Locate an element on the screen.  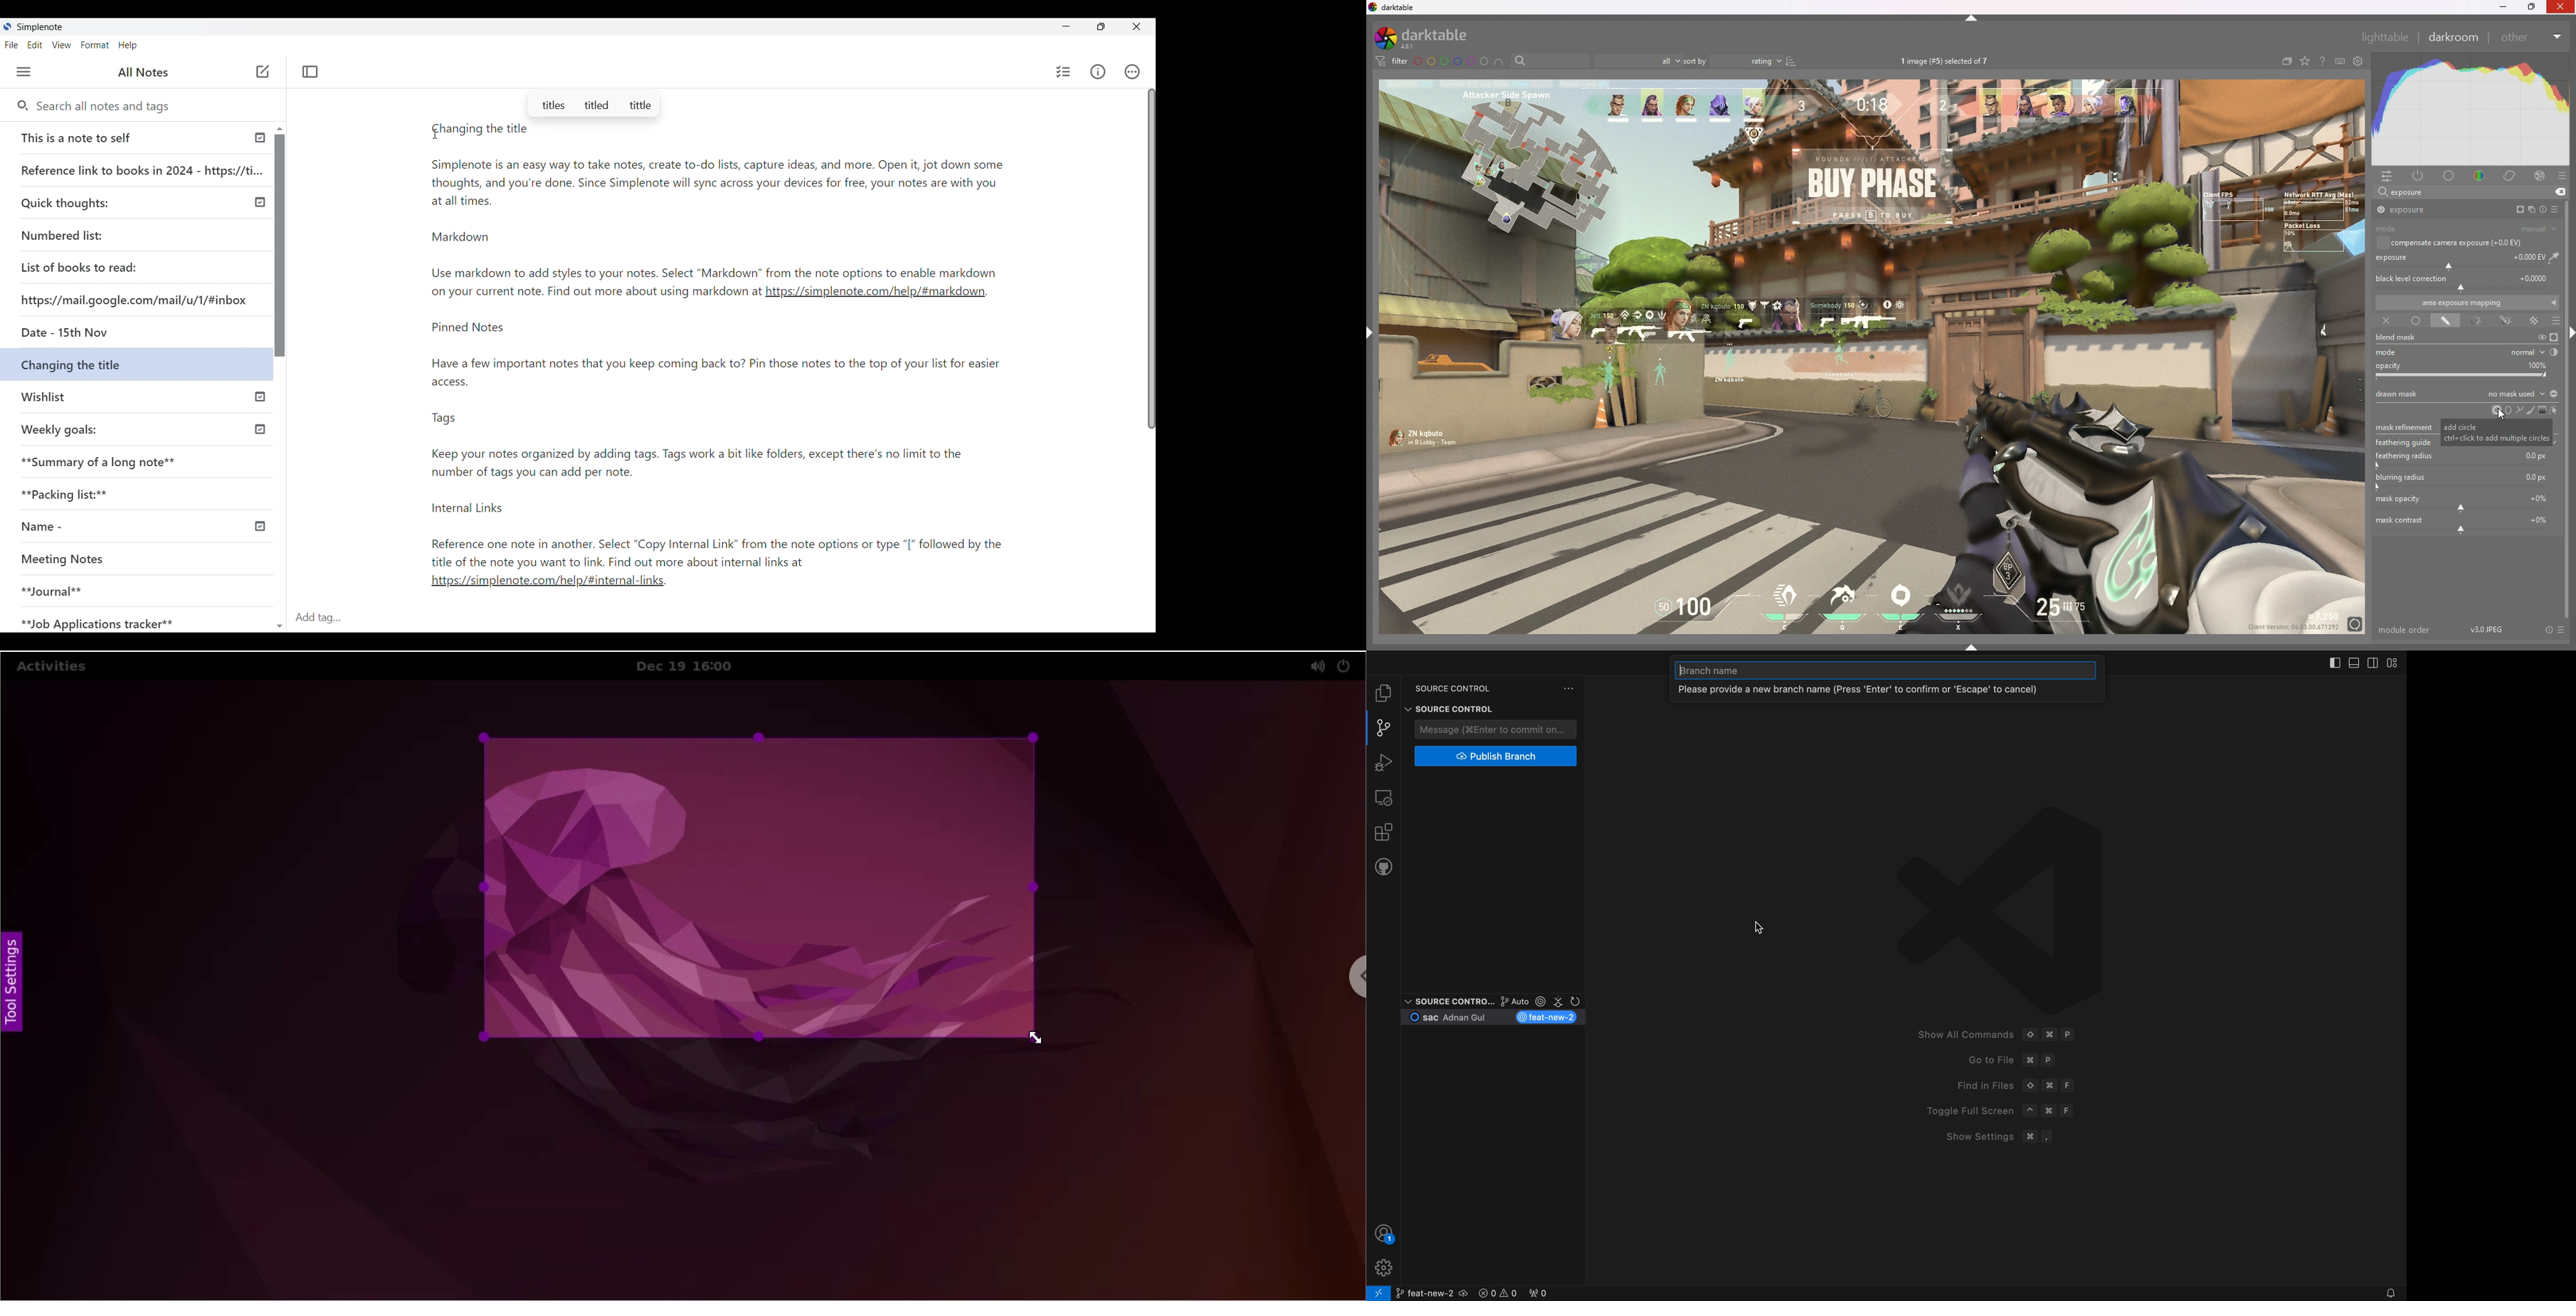
exposure is located at coordinates (2433, 209).